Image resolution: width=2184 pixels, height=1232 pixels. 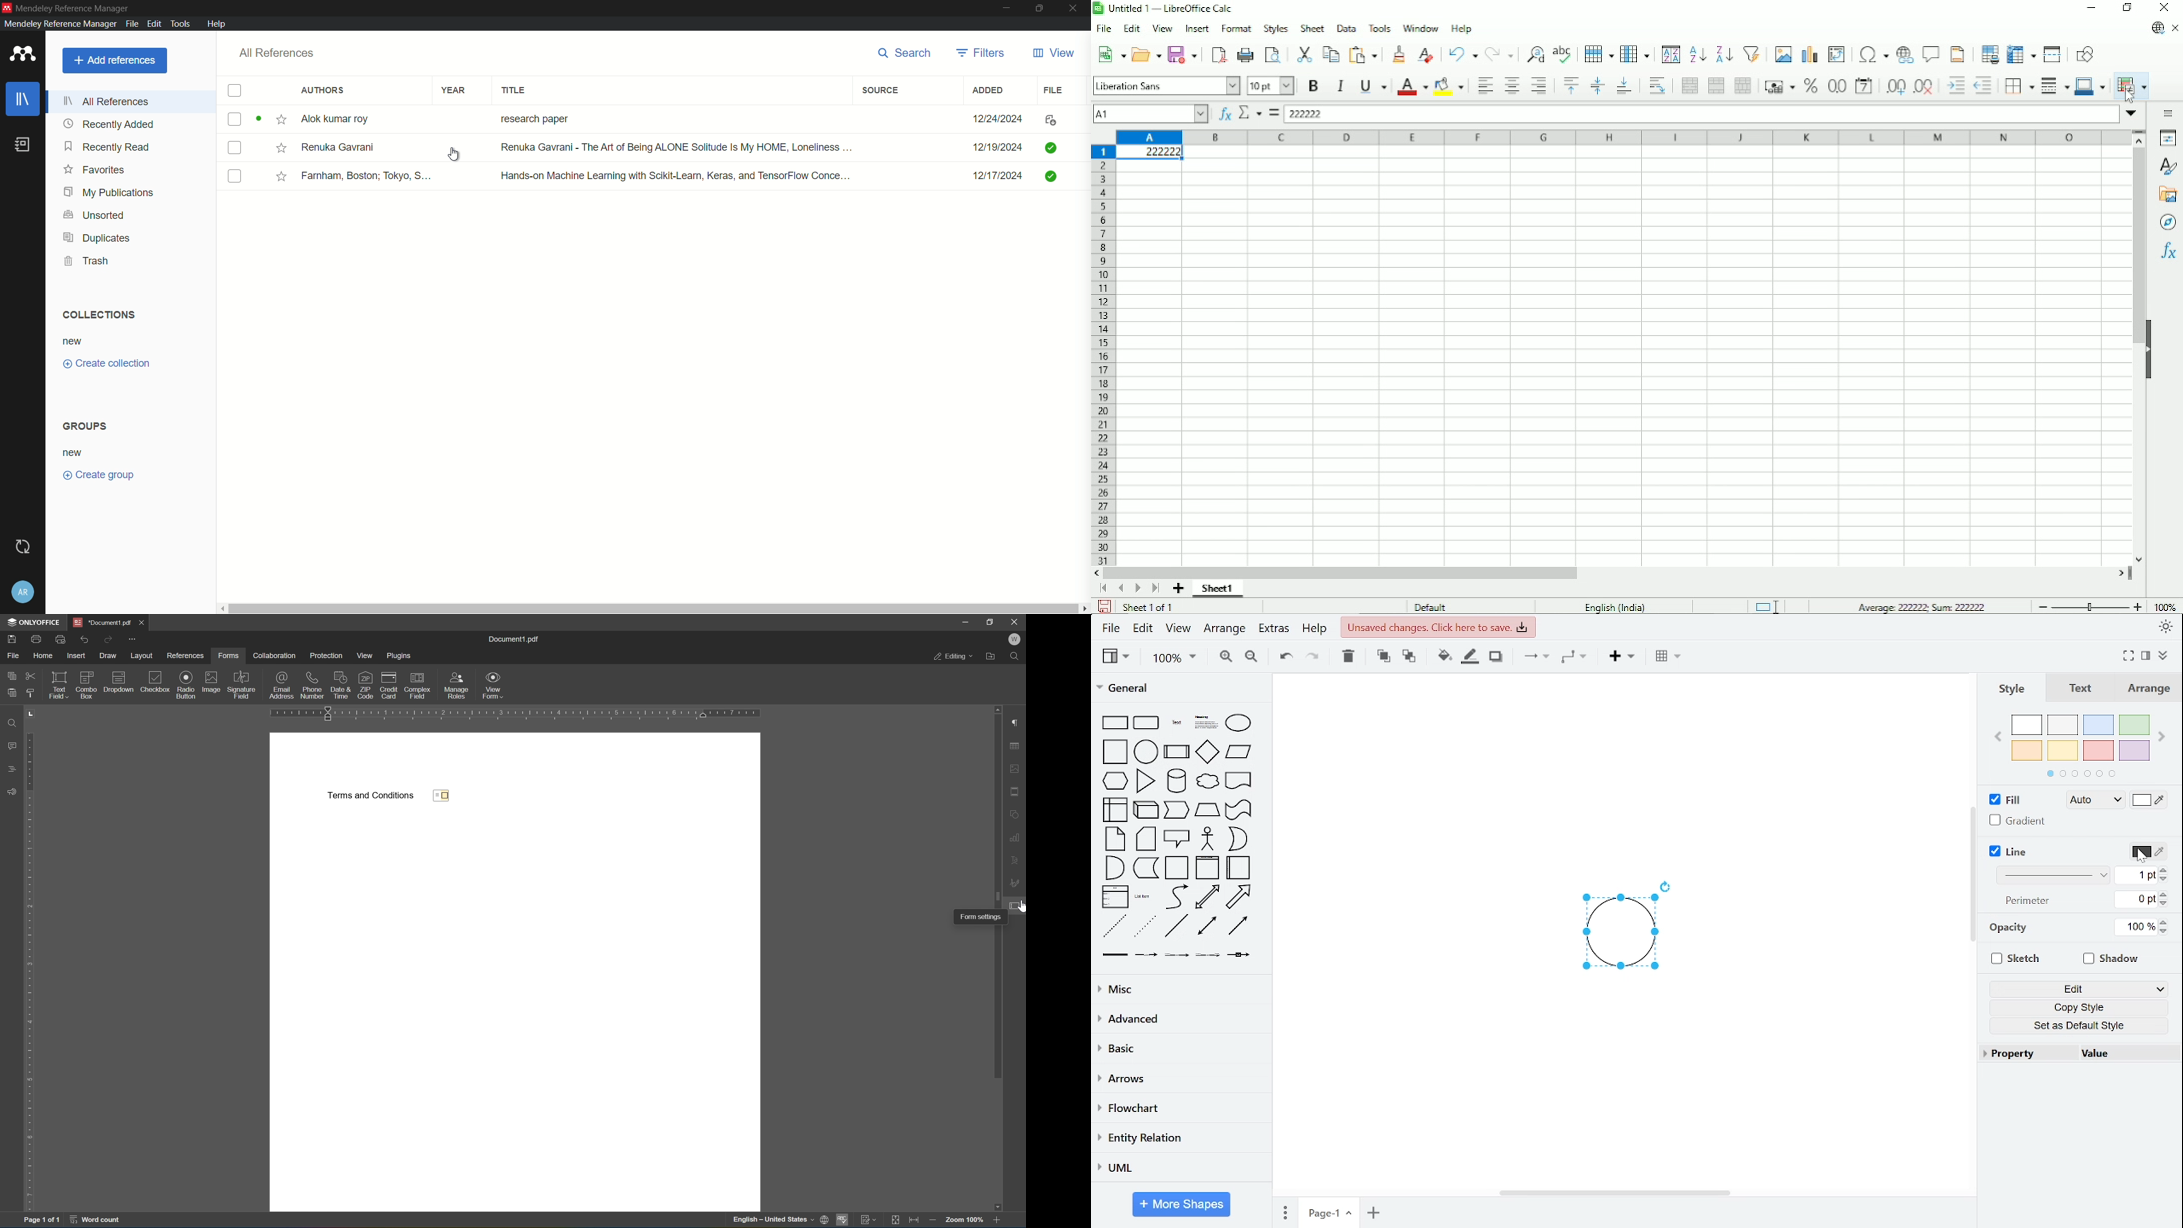 What do you see at coordinates (1274, 630) in the screenshot?
I see `extras` at bounding box center [1274, 630].